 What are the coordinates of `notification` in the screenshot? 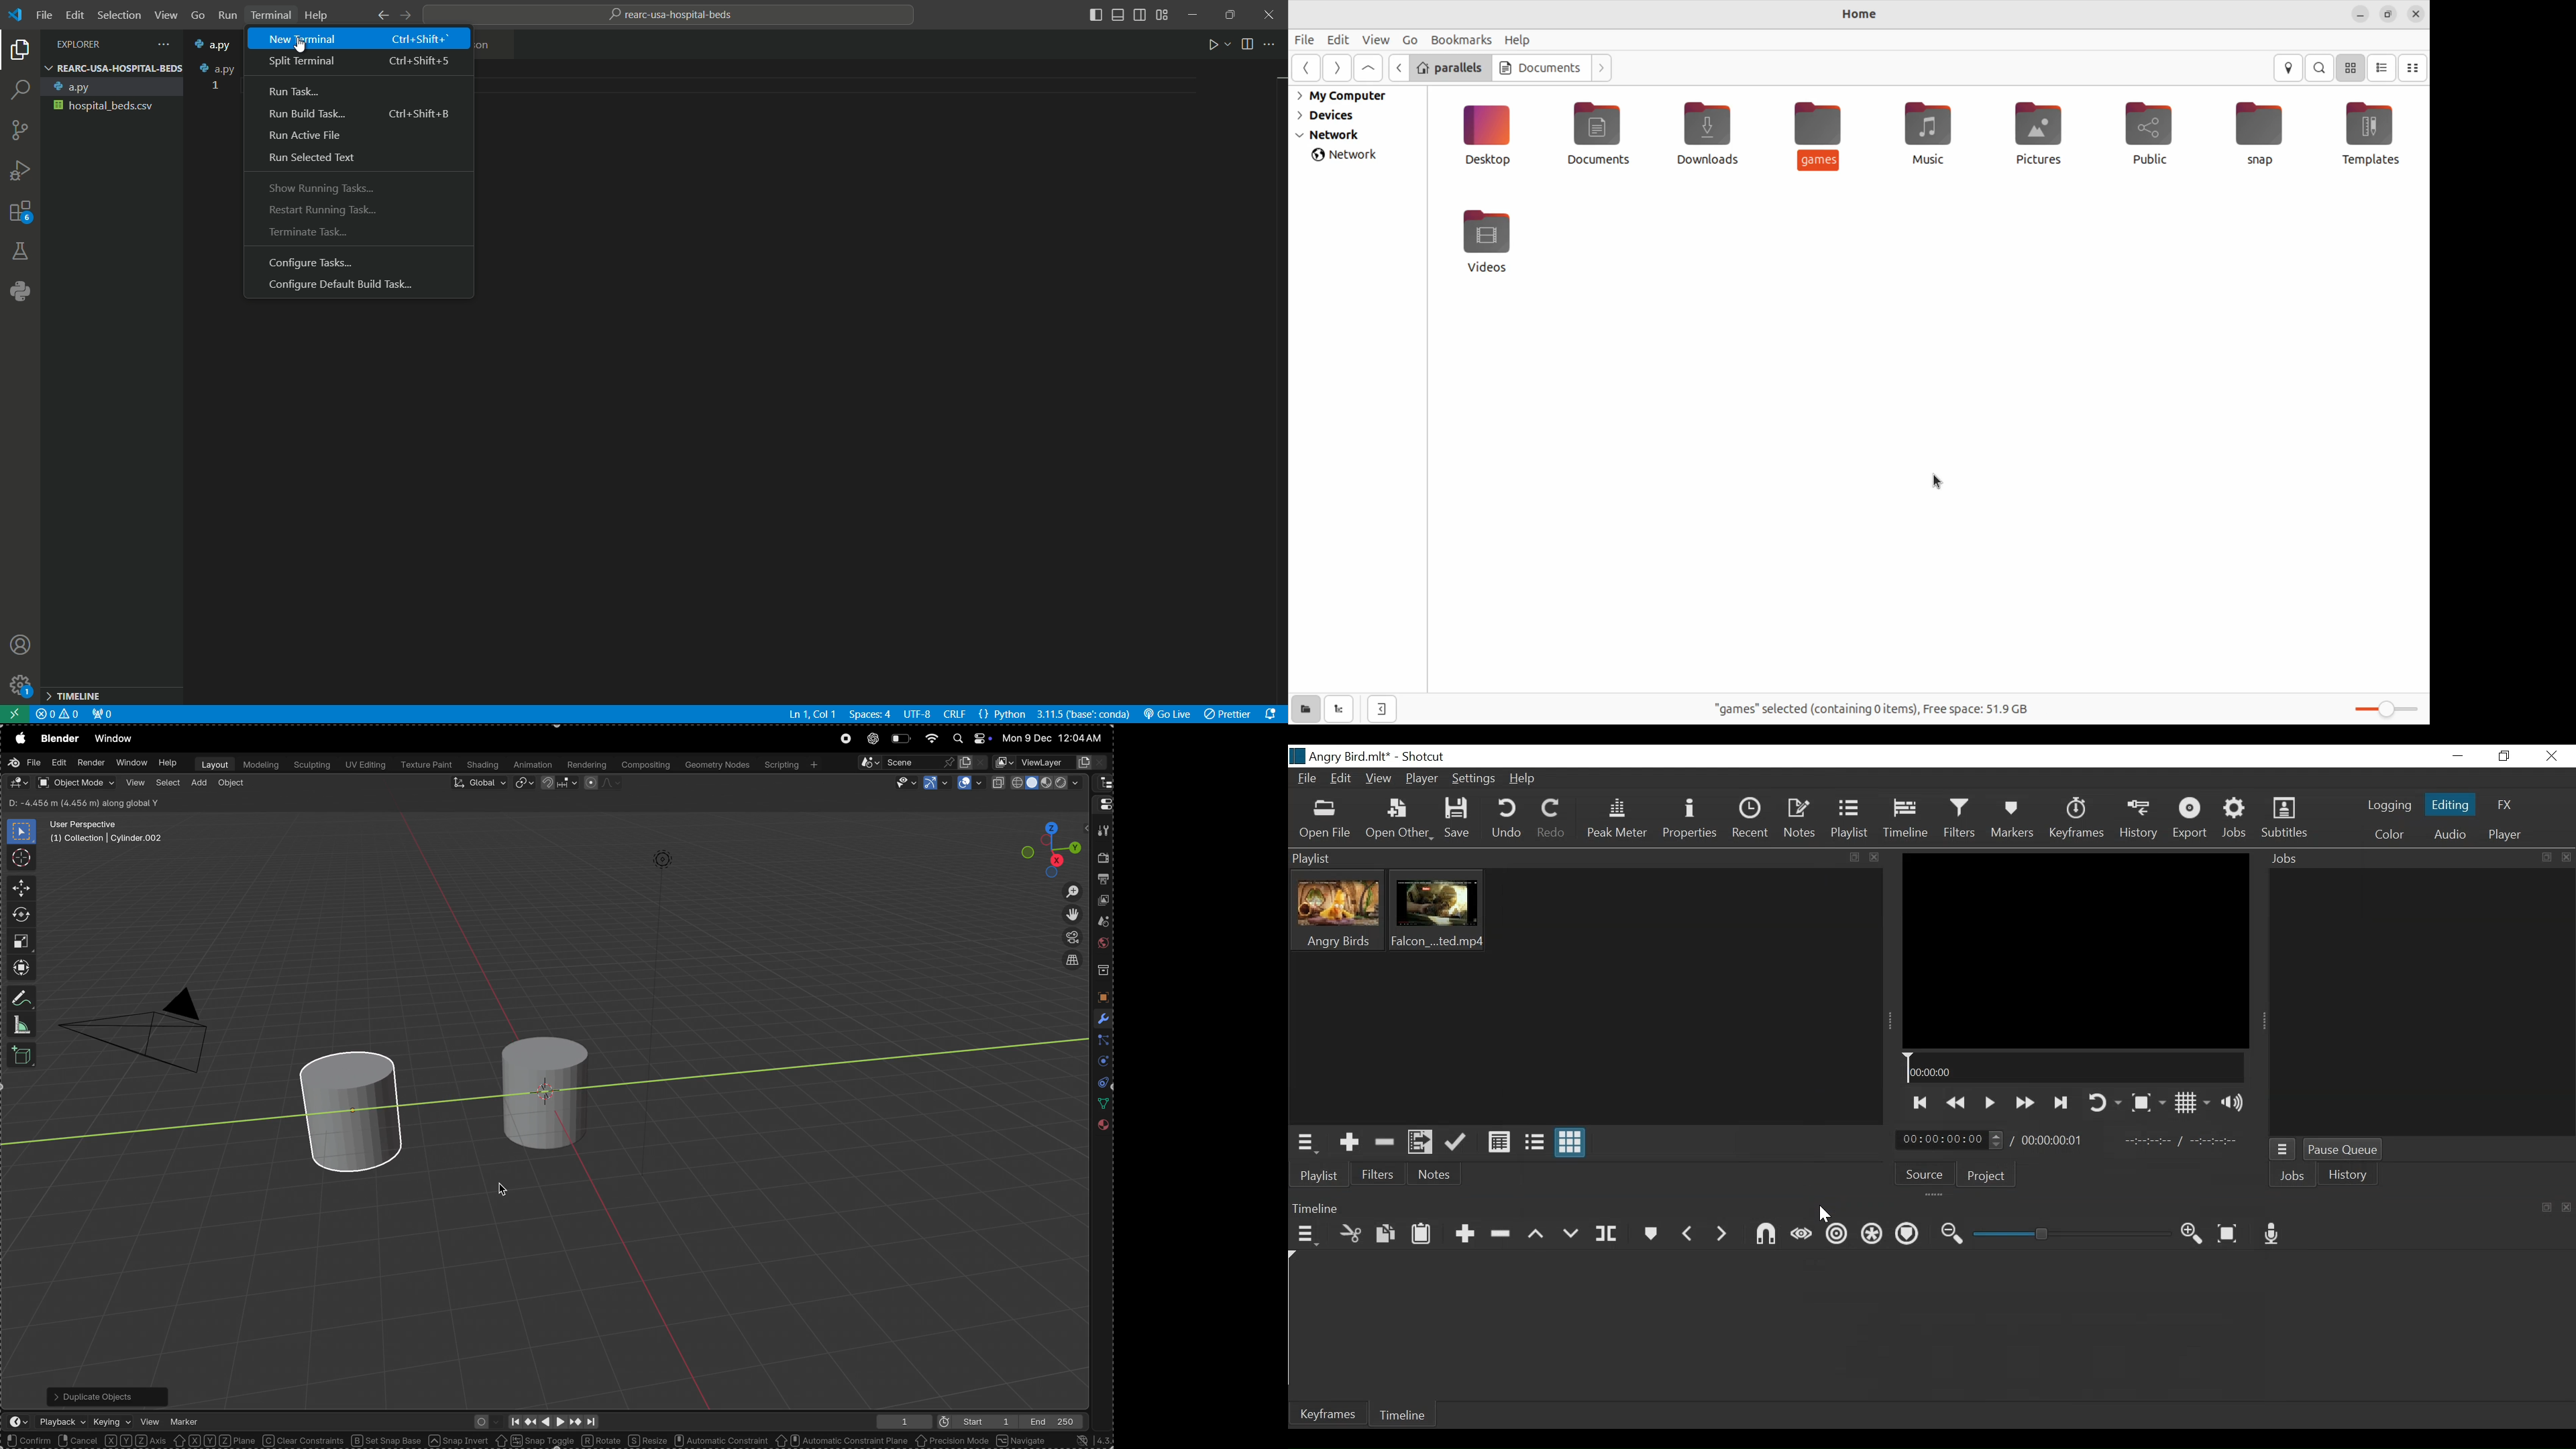 It's located at (1275, 716).